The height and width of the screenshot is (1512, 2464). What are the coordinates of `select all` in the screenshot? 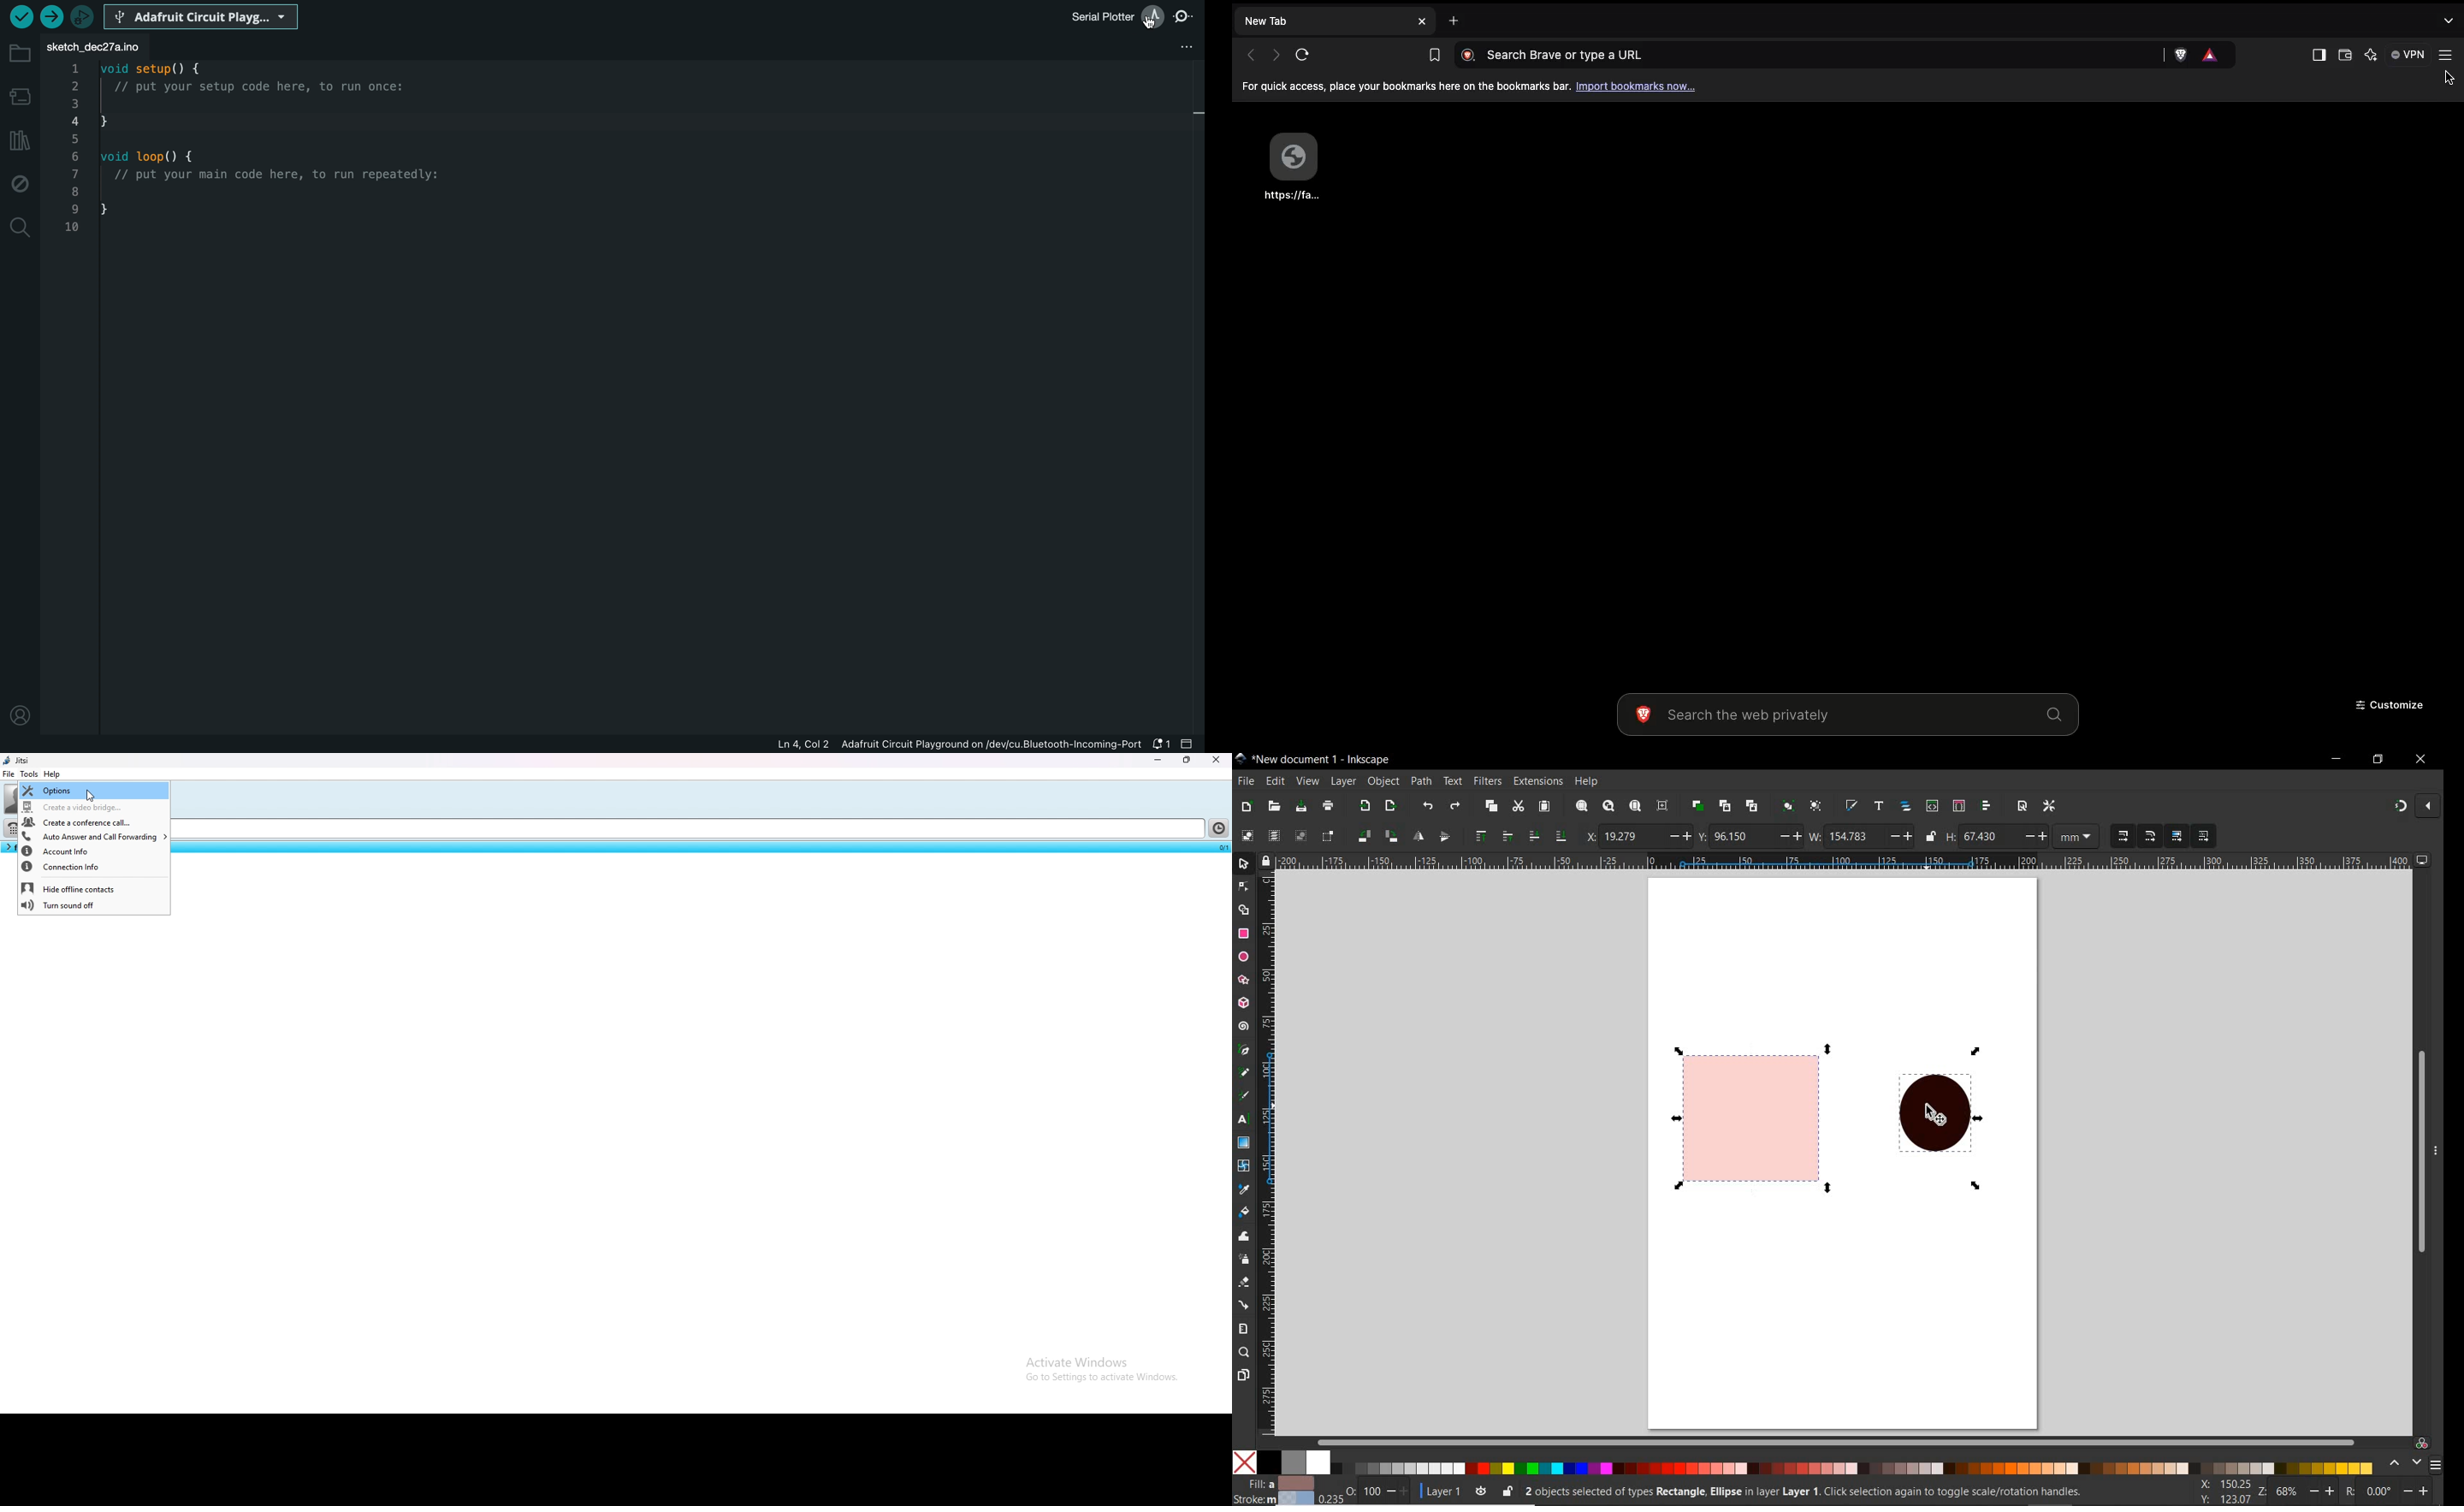 It's located at (1246, 835).